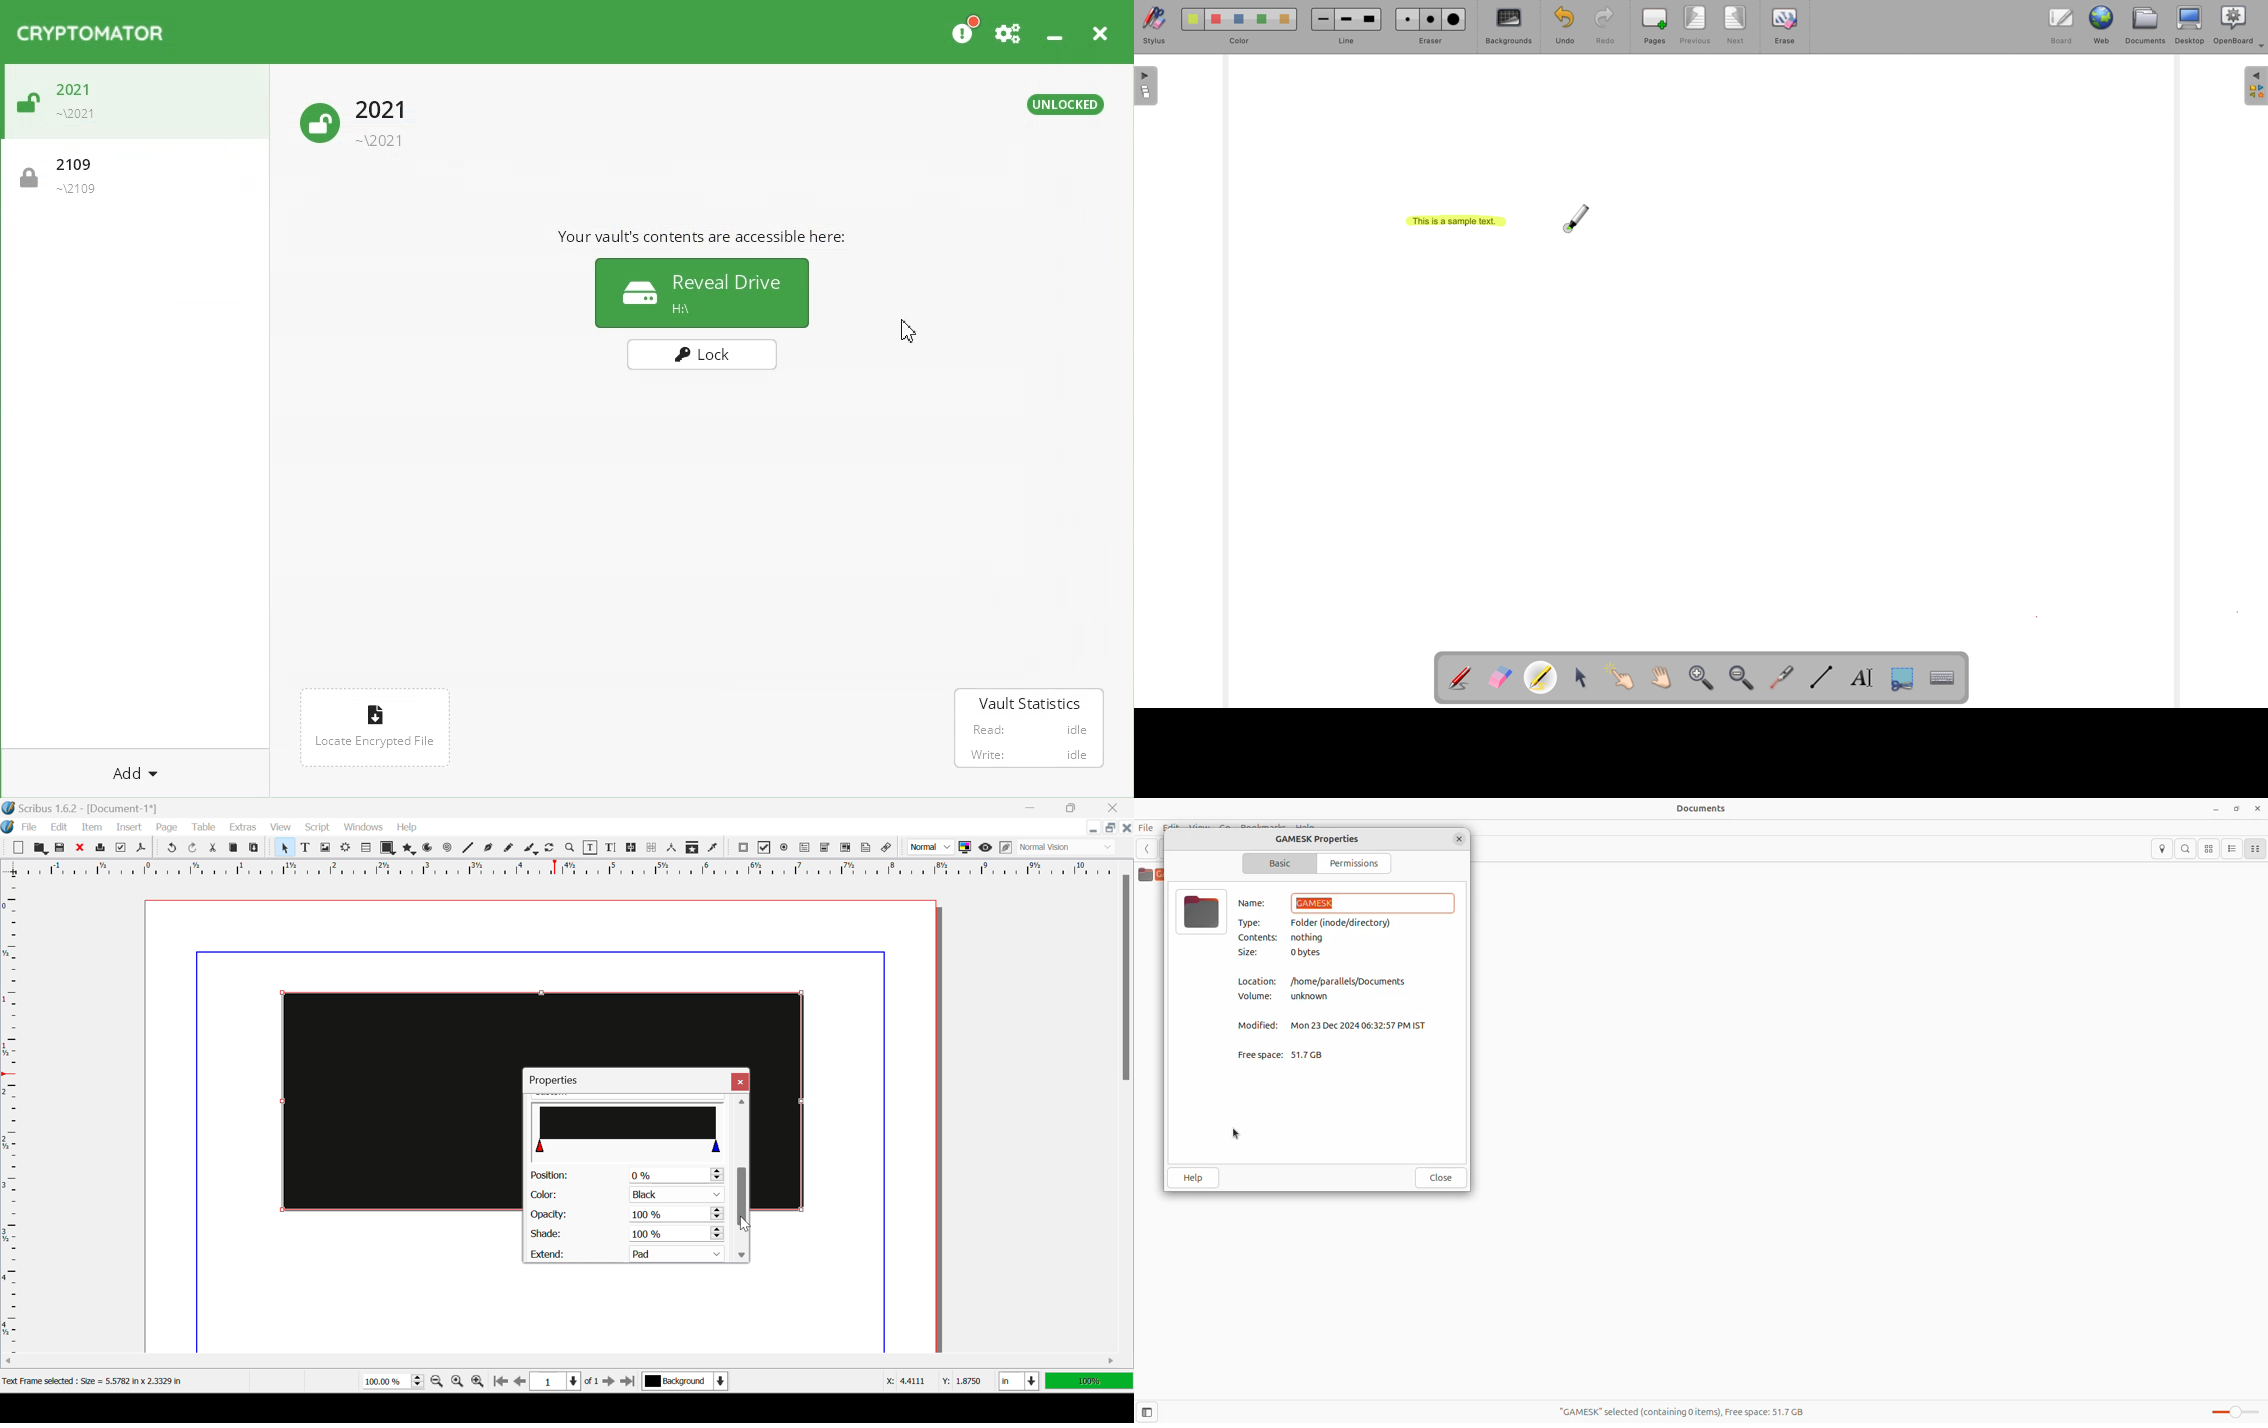 The width and height of the screenshot is (2268, 1428). Describe the element at coordinates (1109, 828) in the screenshot. I see `Minimize` at that location.